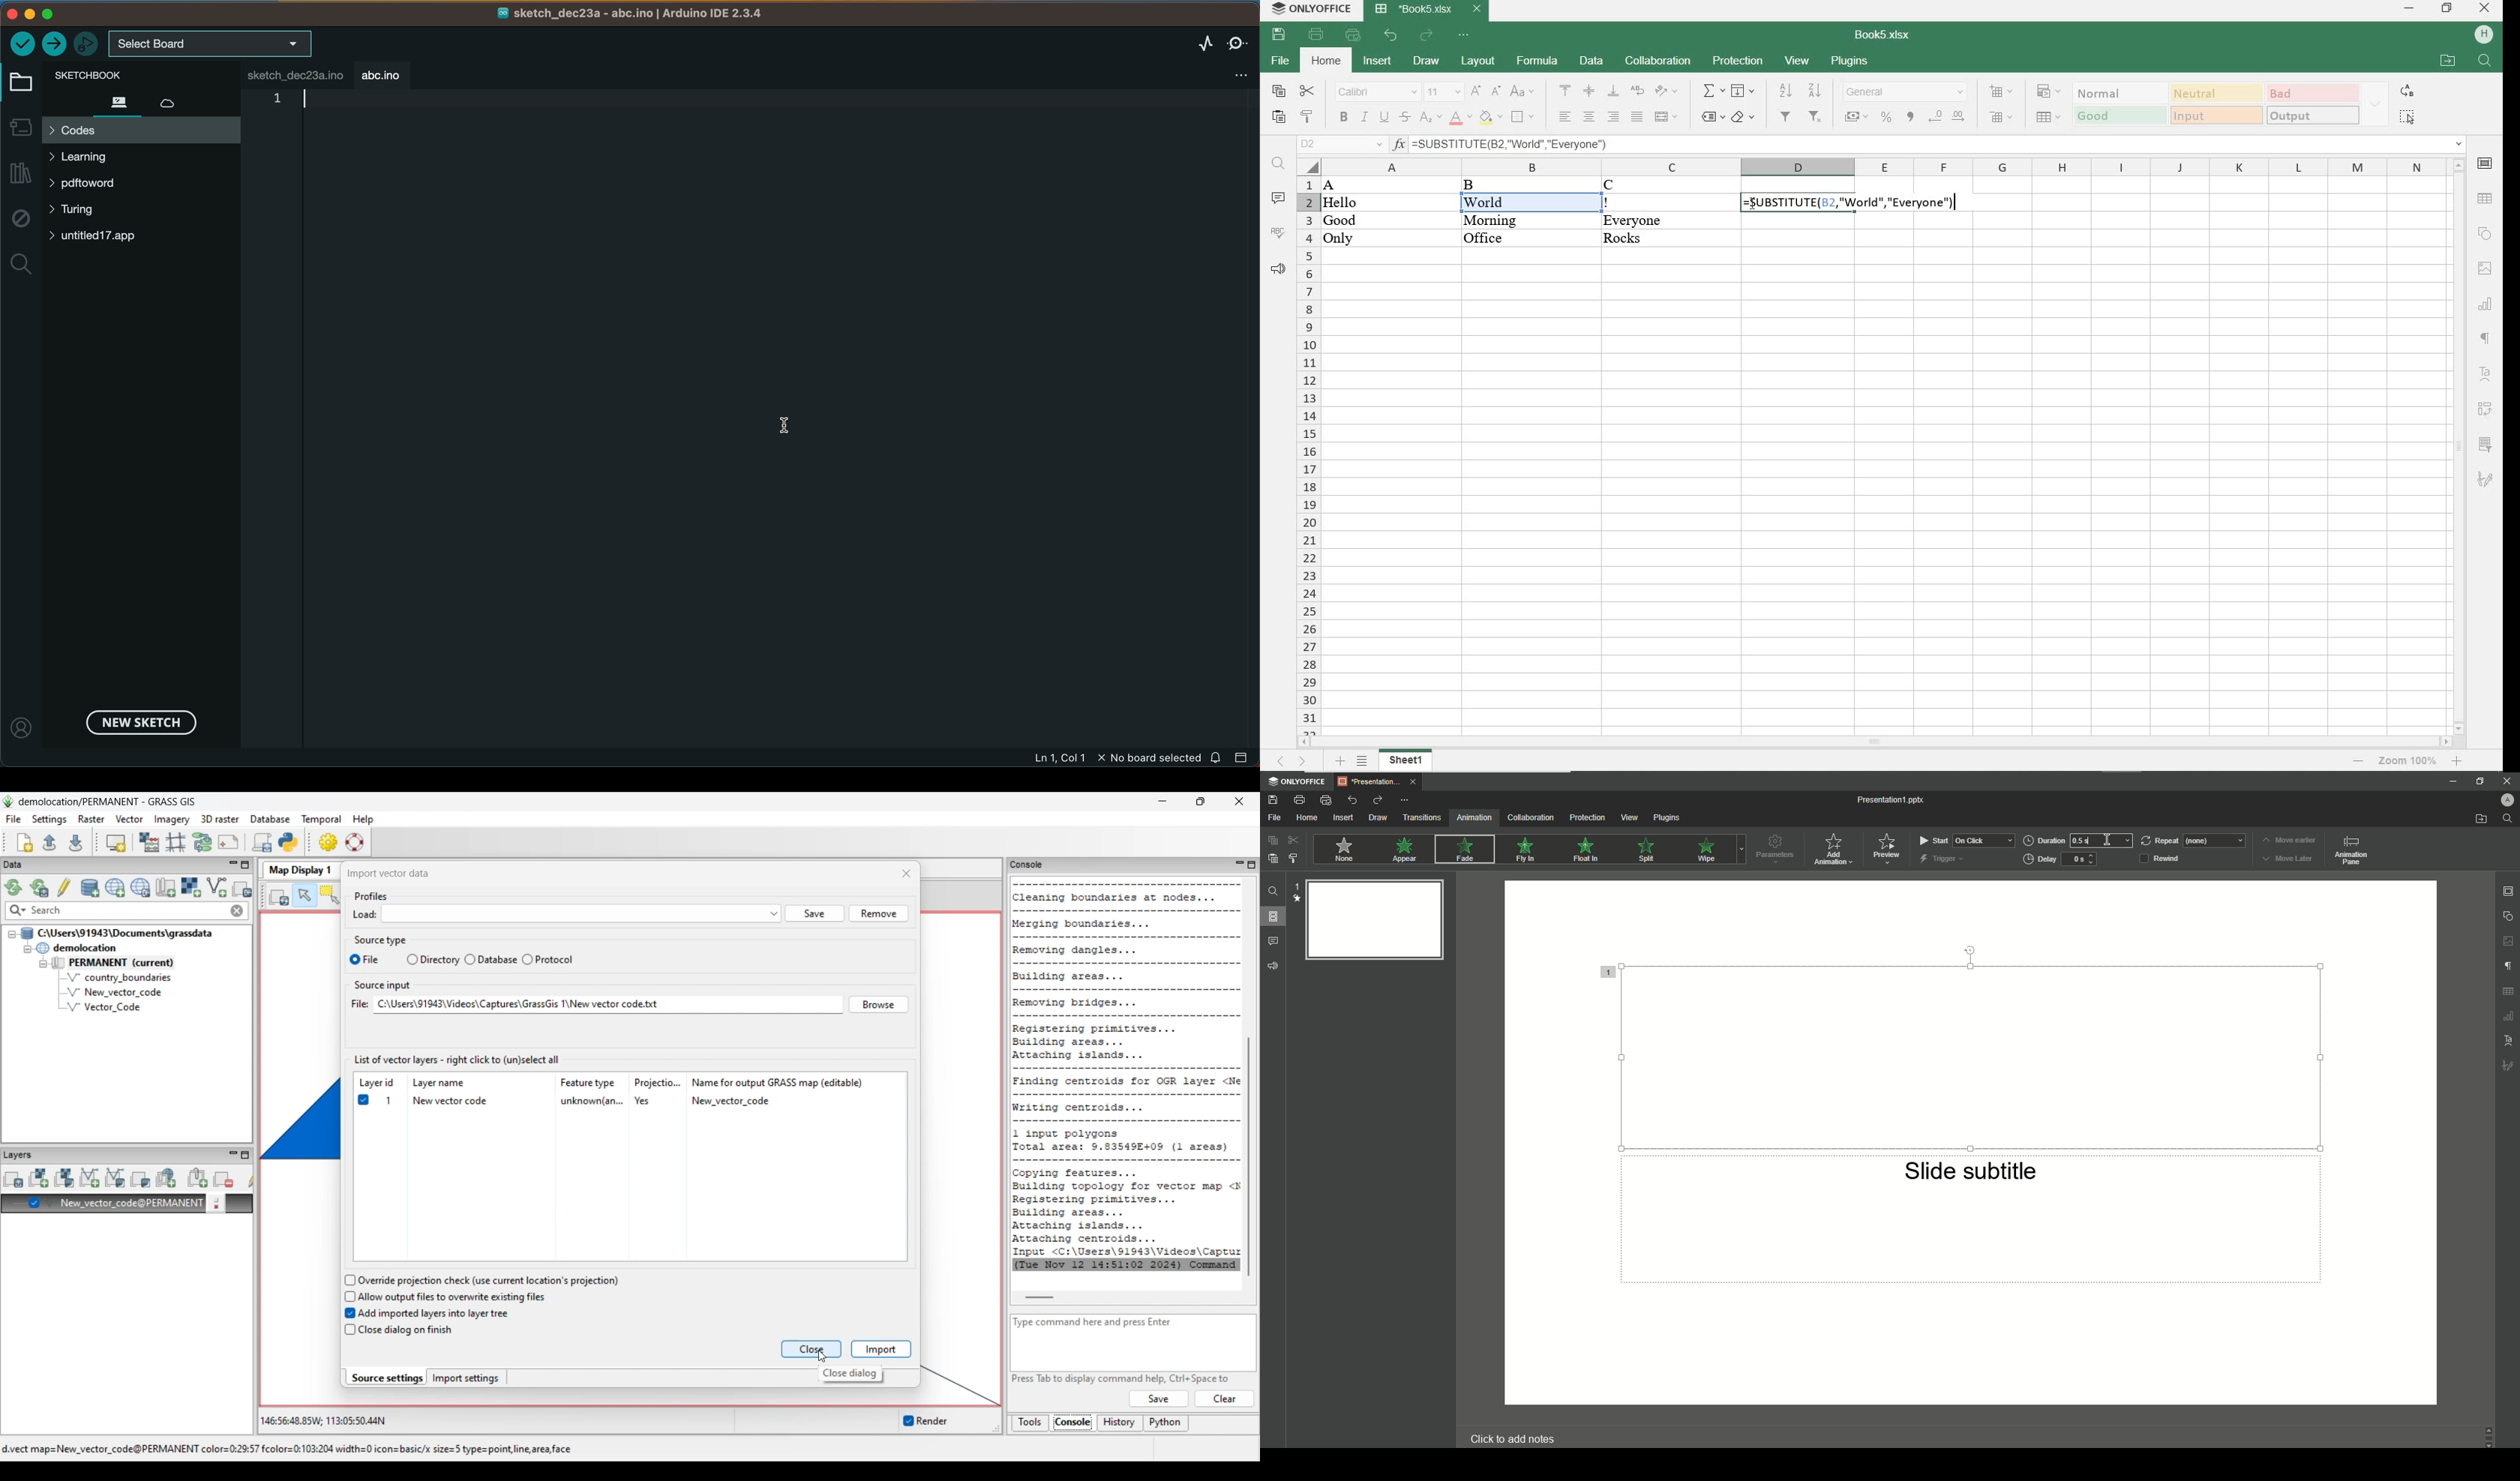 The image size is (2520, 1484). I want to click on Delay, so click(2061, 860).